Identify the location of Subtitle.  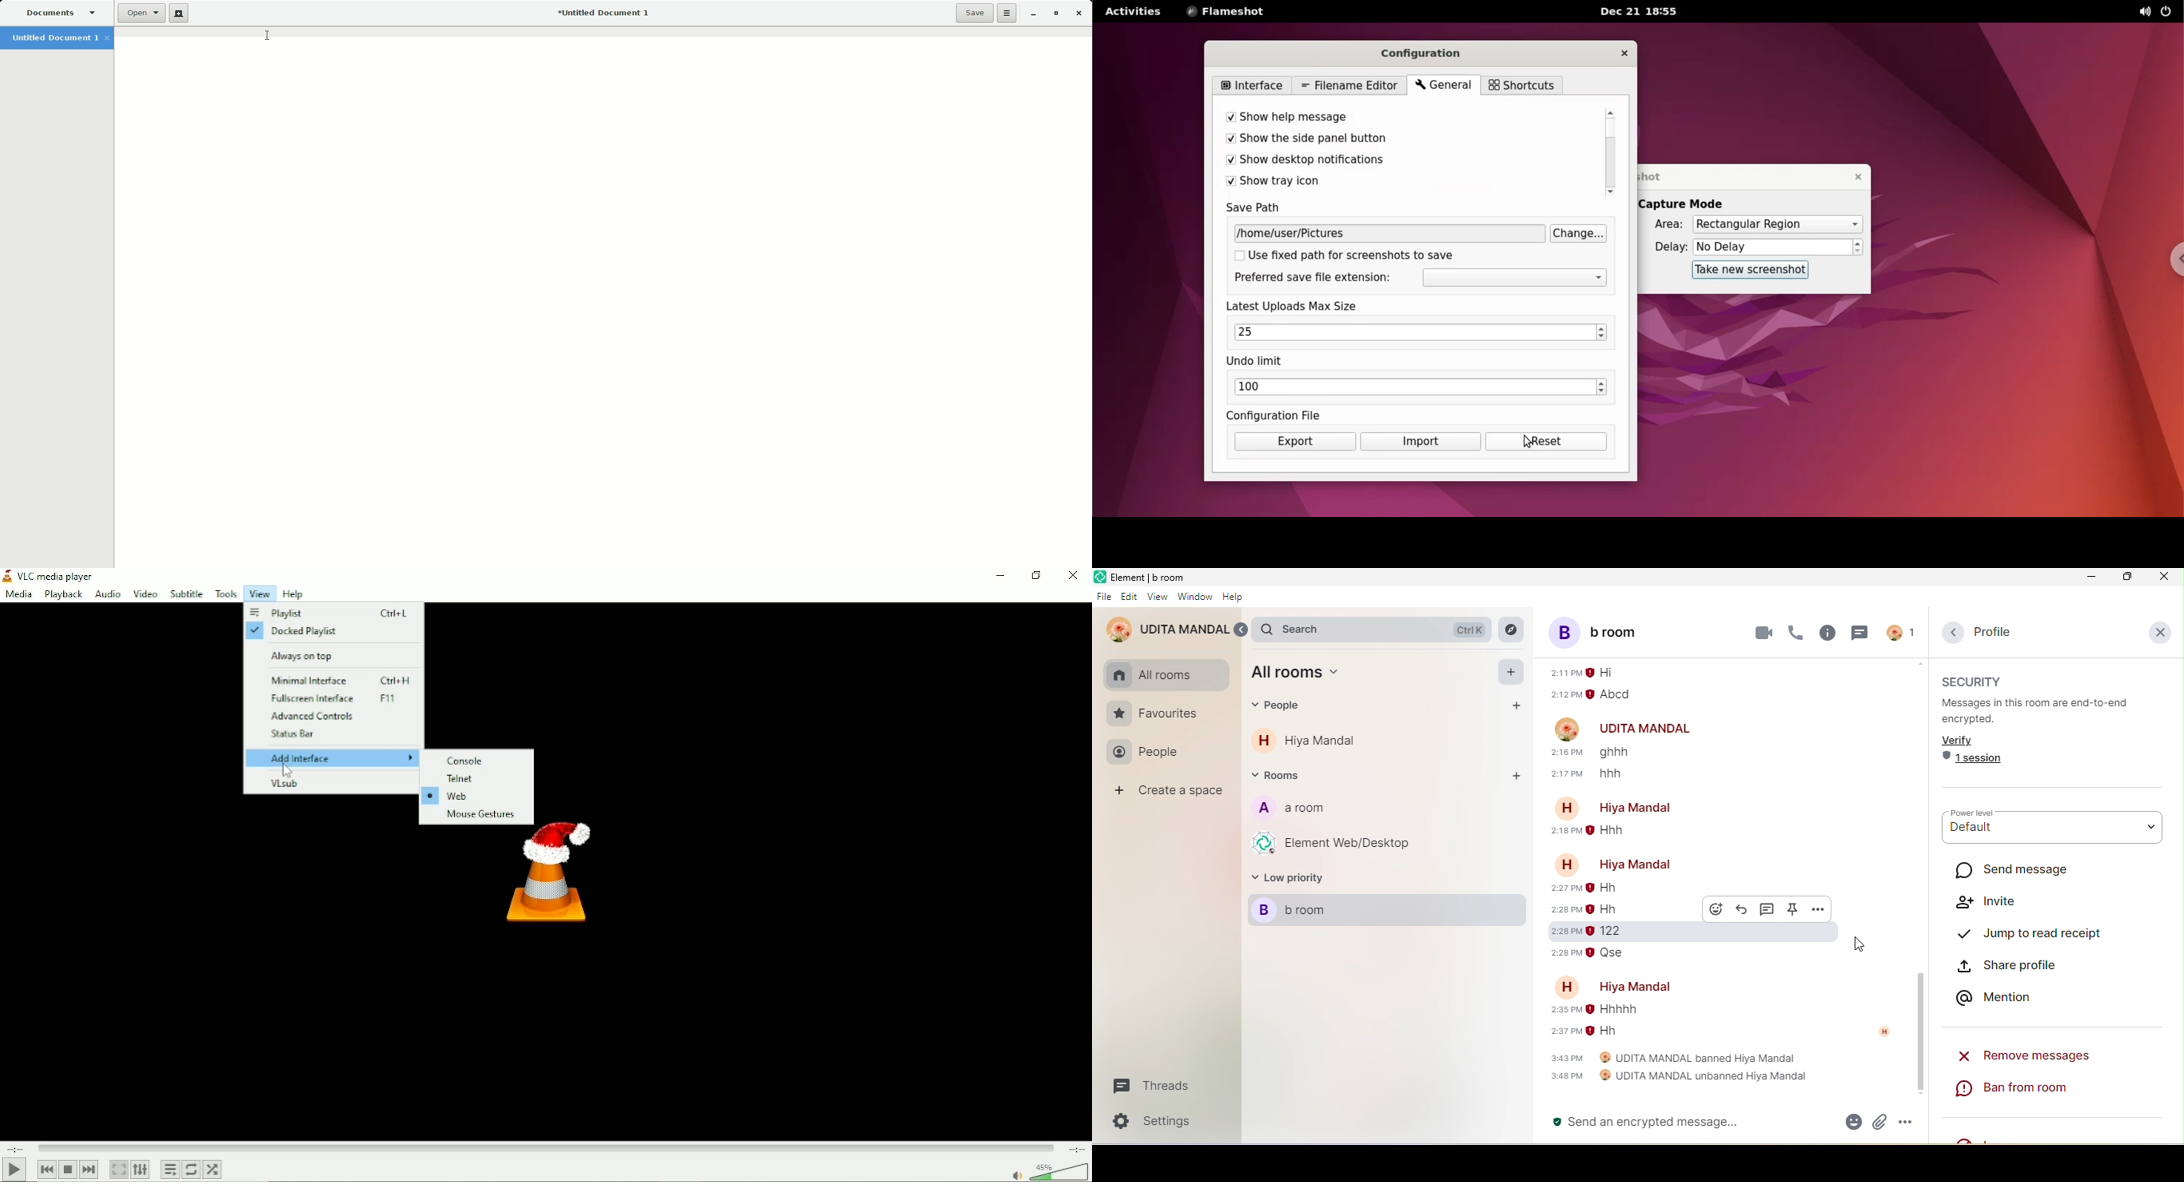
(187, 593).